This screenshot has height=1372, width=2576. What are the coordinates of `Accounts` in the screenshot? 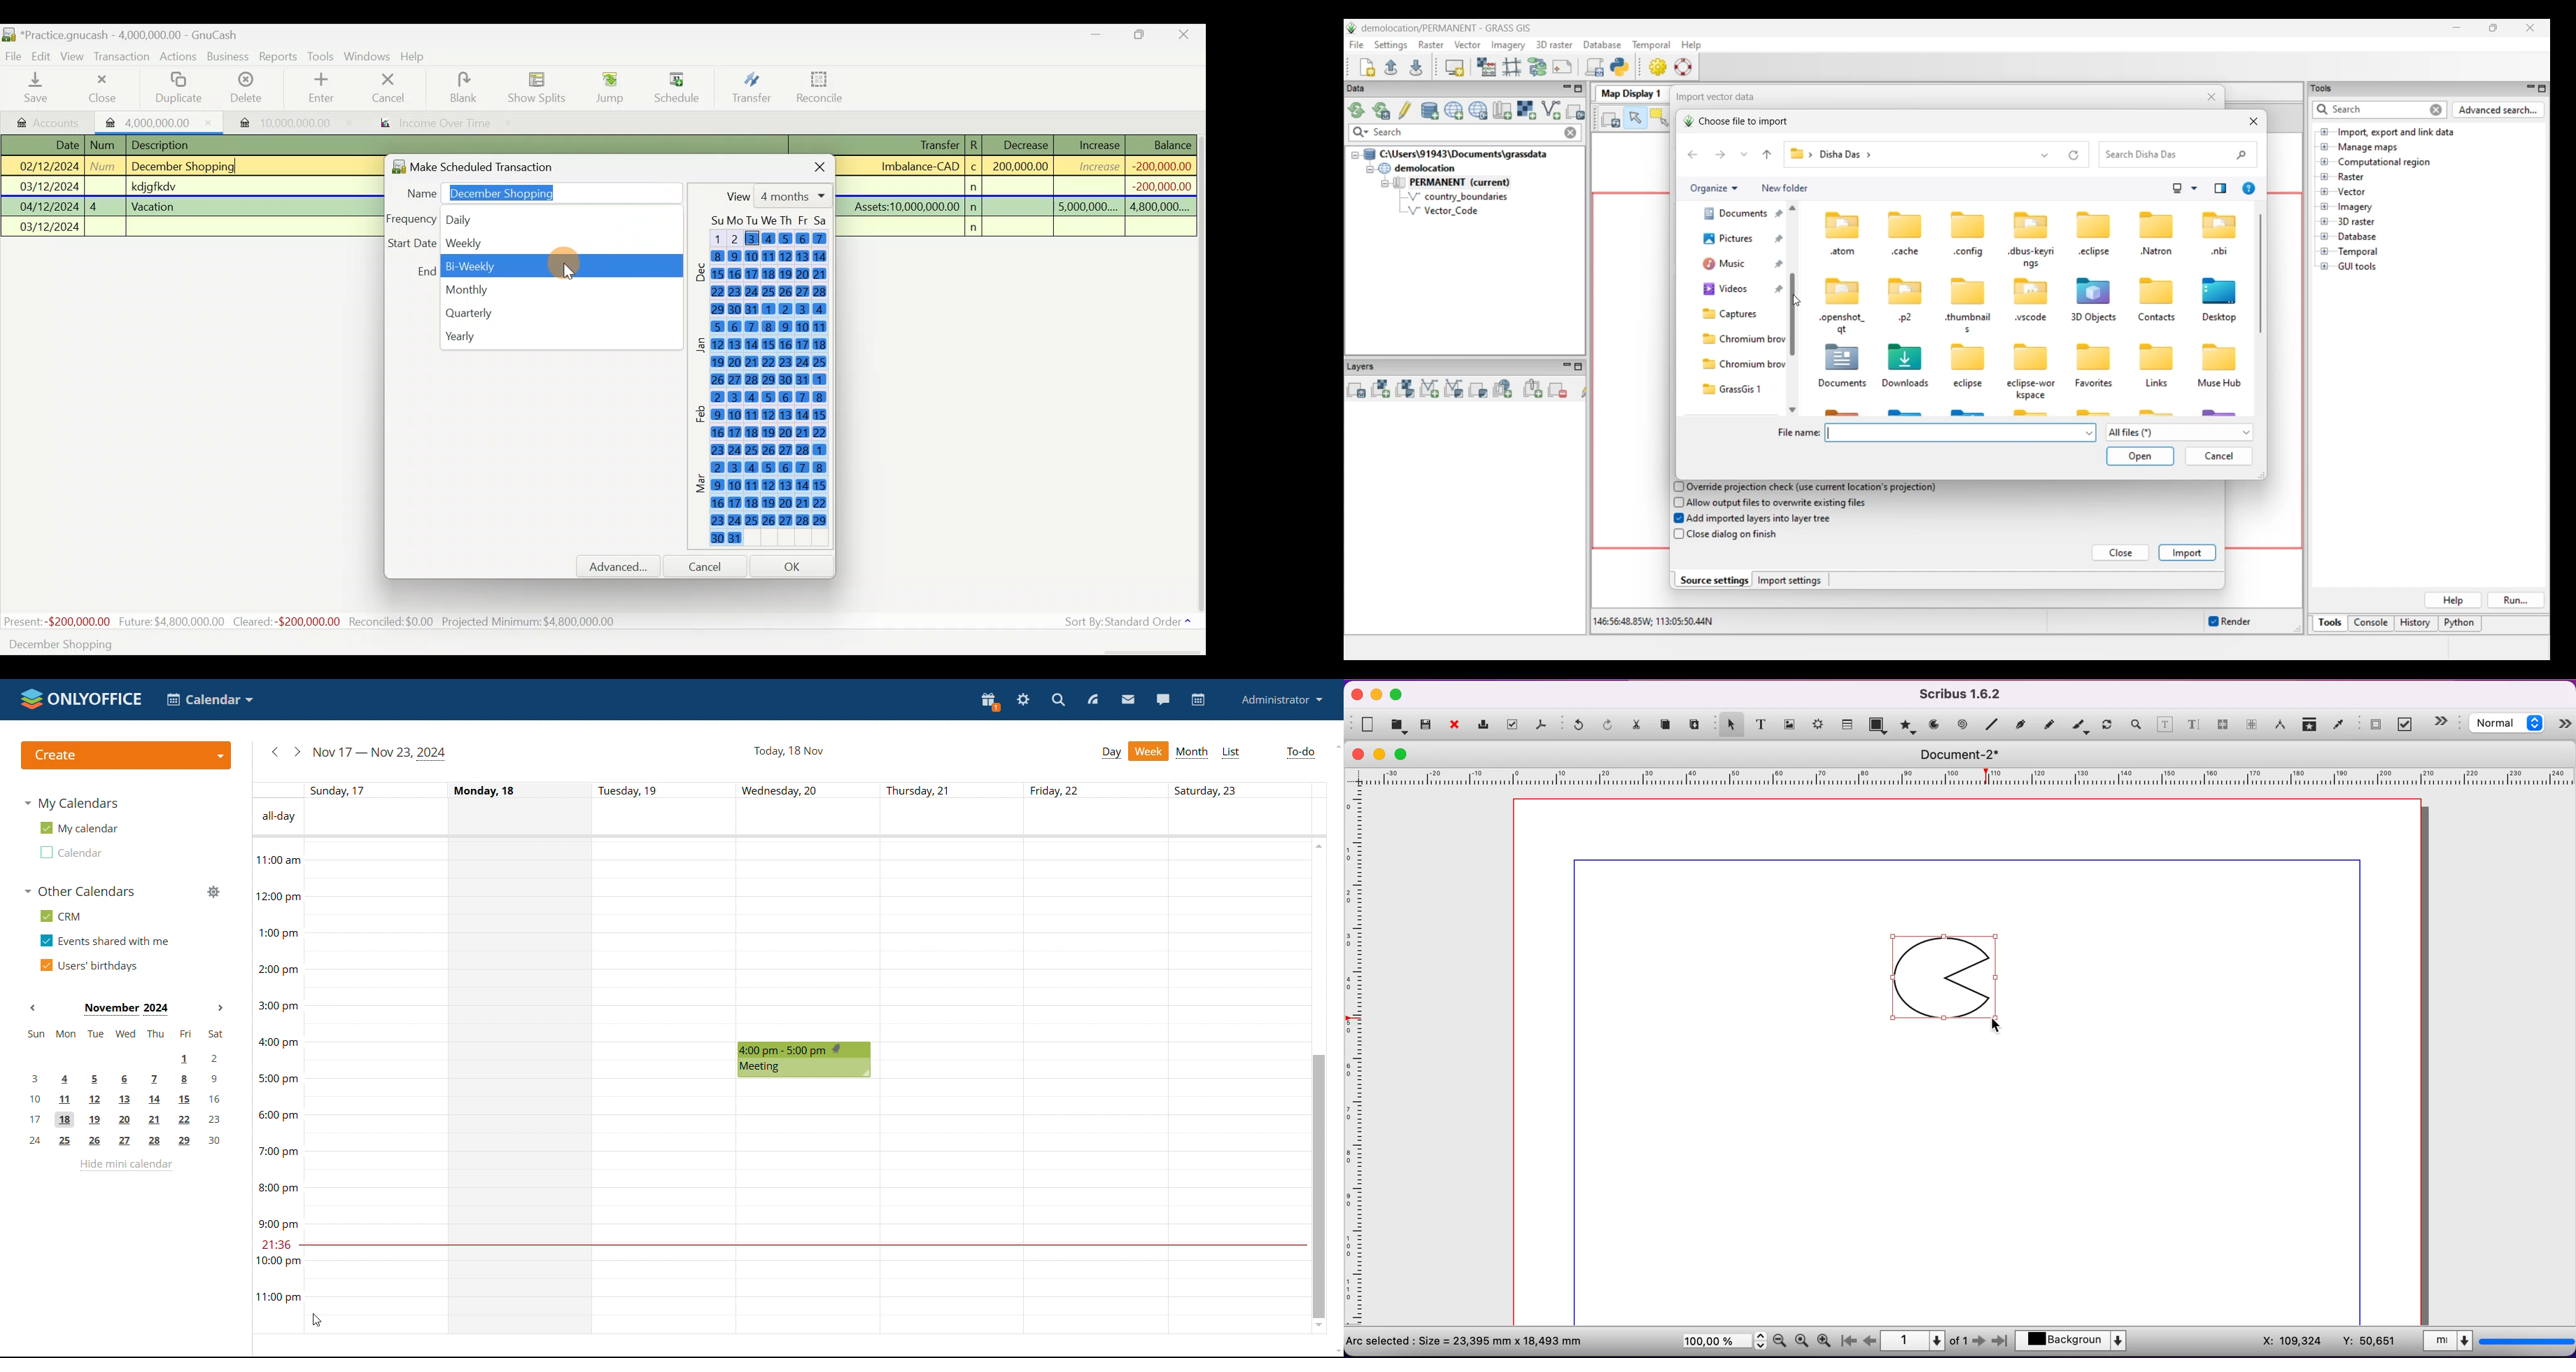 It's located at (50, 121).